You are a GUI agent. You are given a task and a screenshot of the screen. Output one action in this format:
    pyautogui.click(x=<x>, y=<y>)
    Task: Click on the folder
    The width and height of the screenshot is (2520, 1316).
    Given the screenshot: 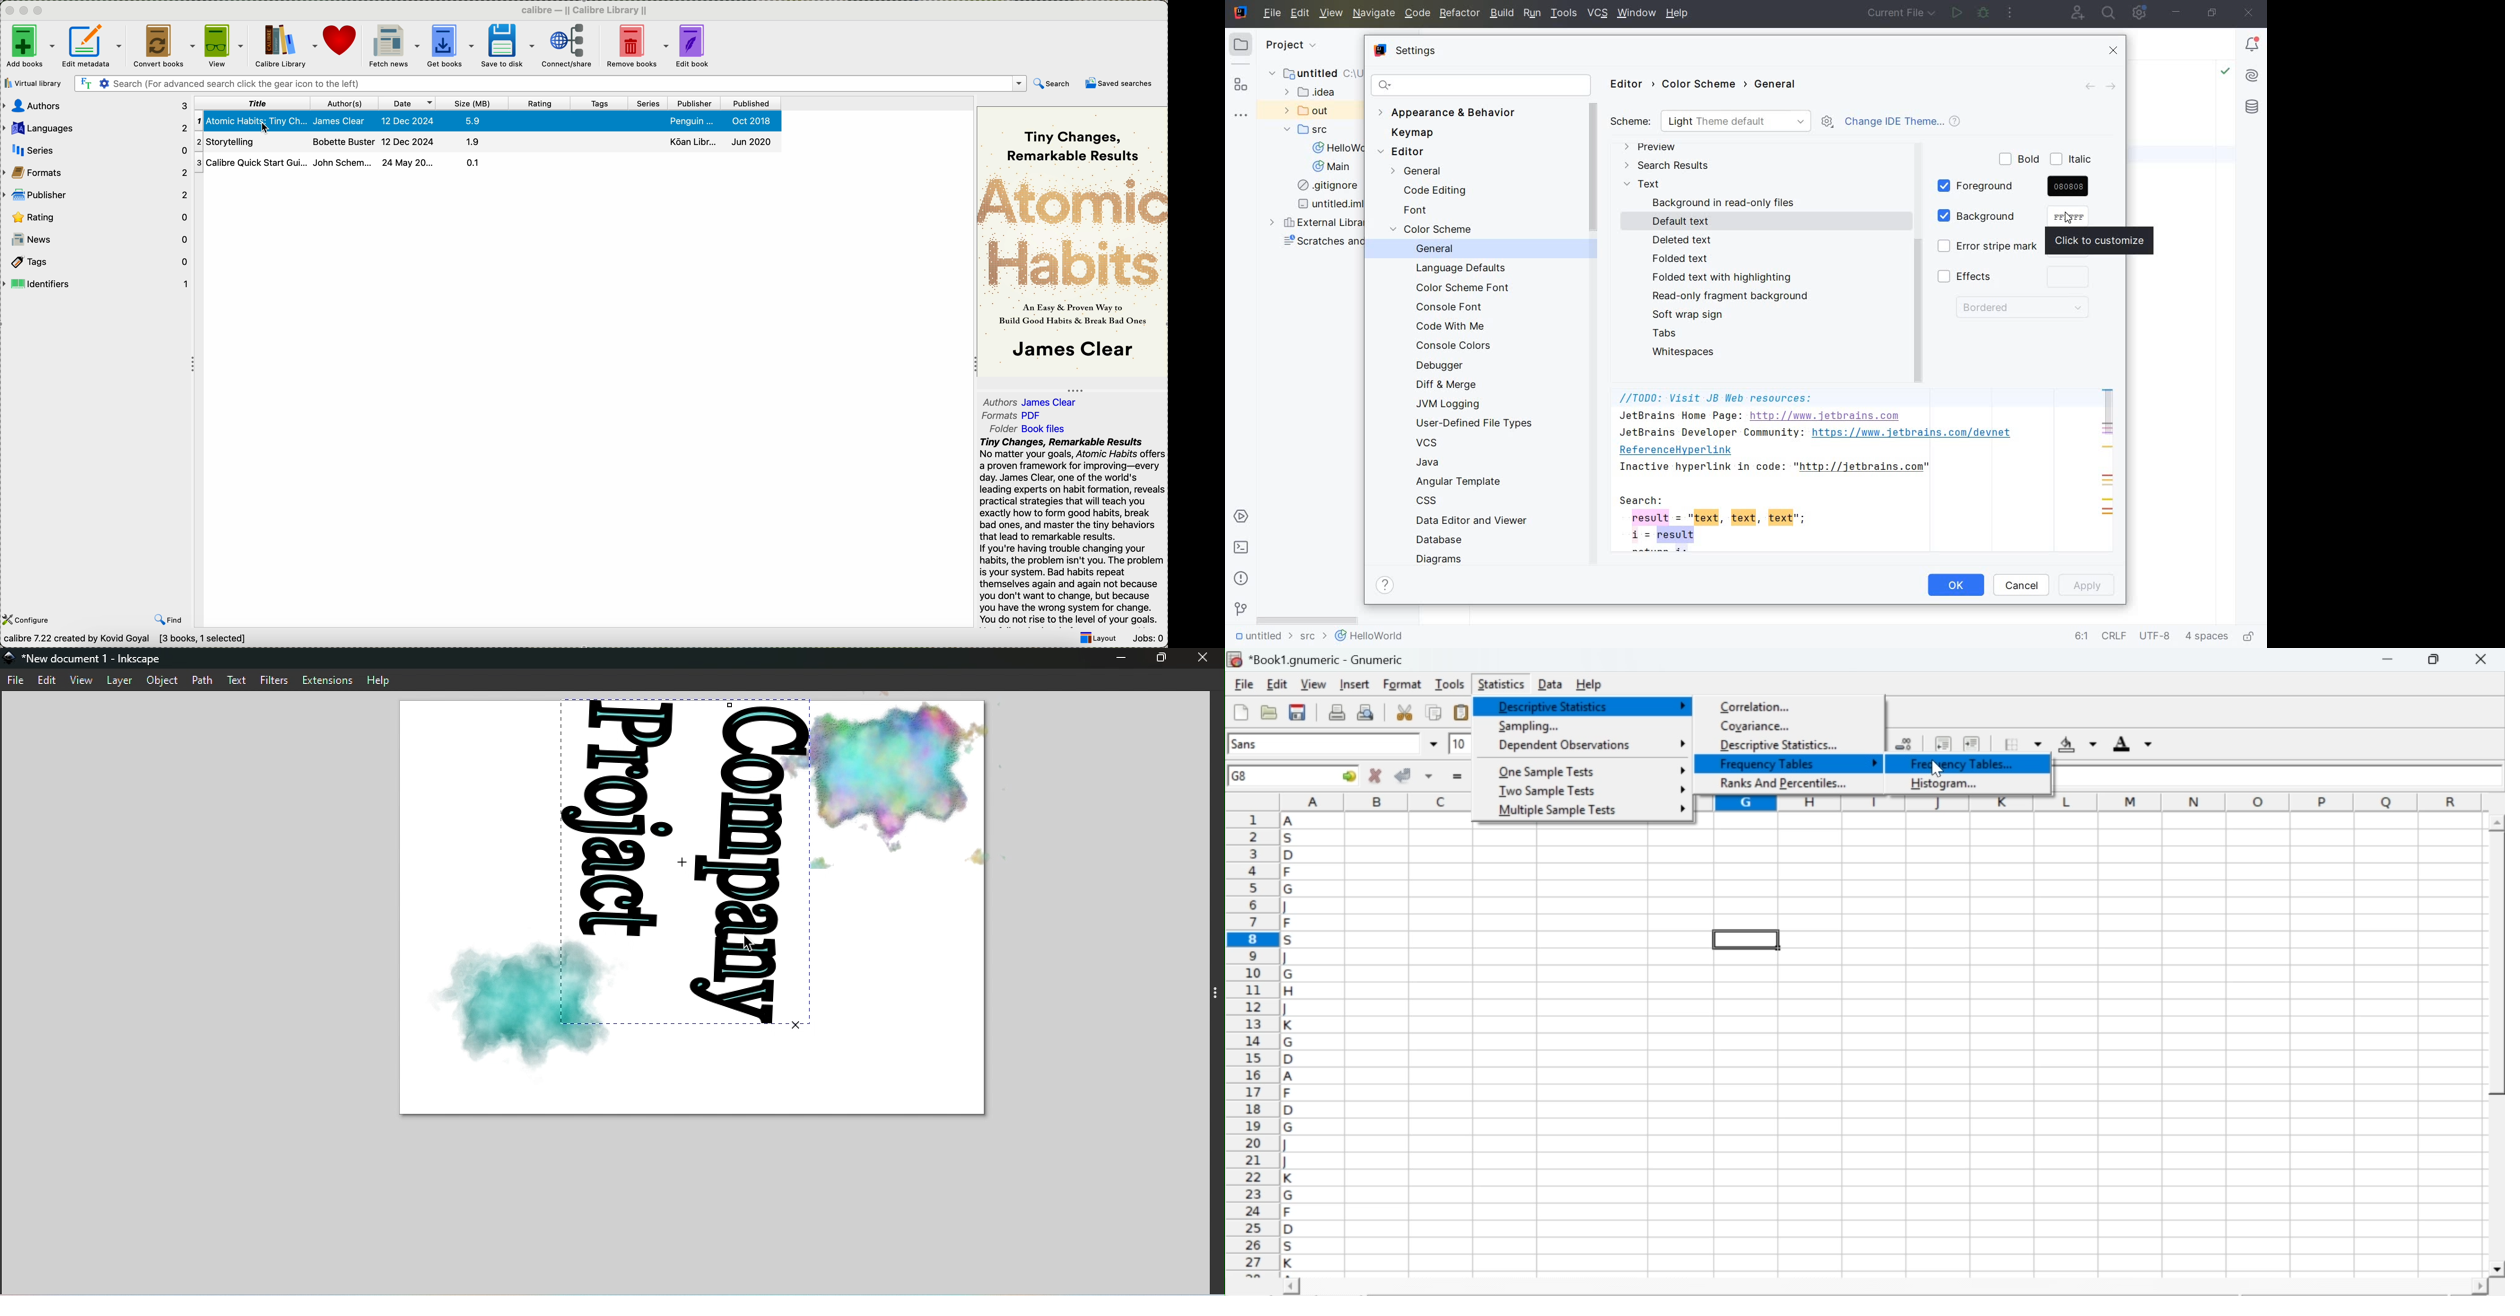 What is the action you would take?
    pyautogui.click(x=1033, y=428)
    